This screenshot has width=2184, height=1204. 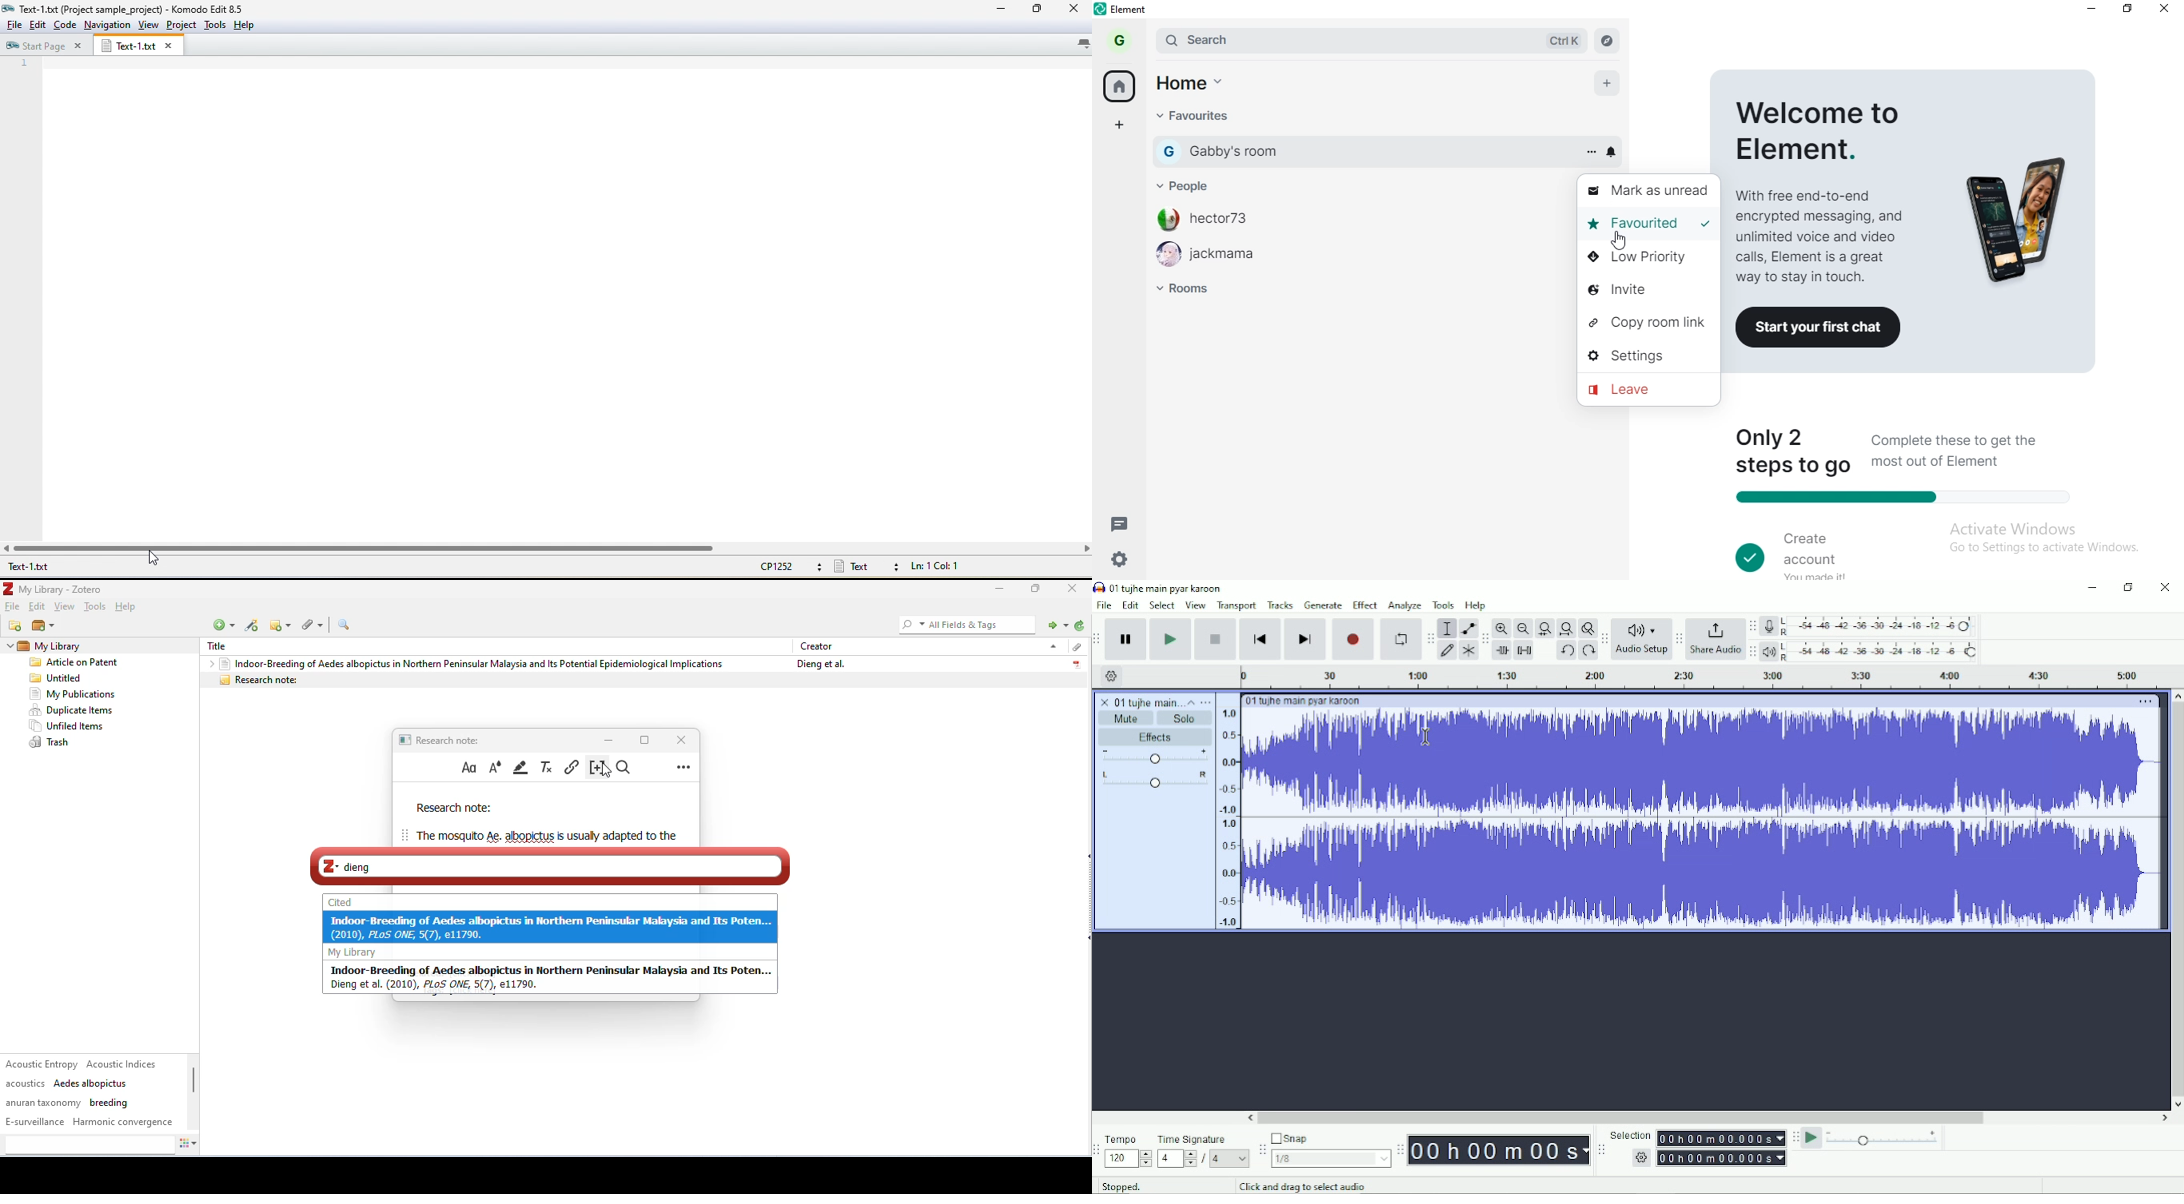 I want to click on clear formatting, so click(x=548, y=767).